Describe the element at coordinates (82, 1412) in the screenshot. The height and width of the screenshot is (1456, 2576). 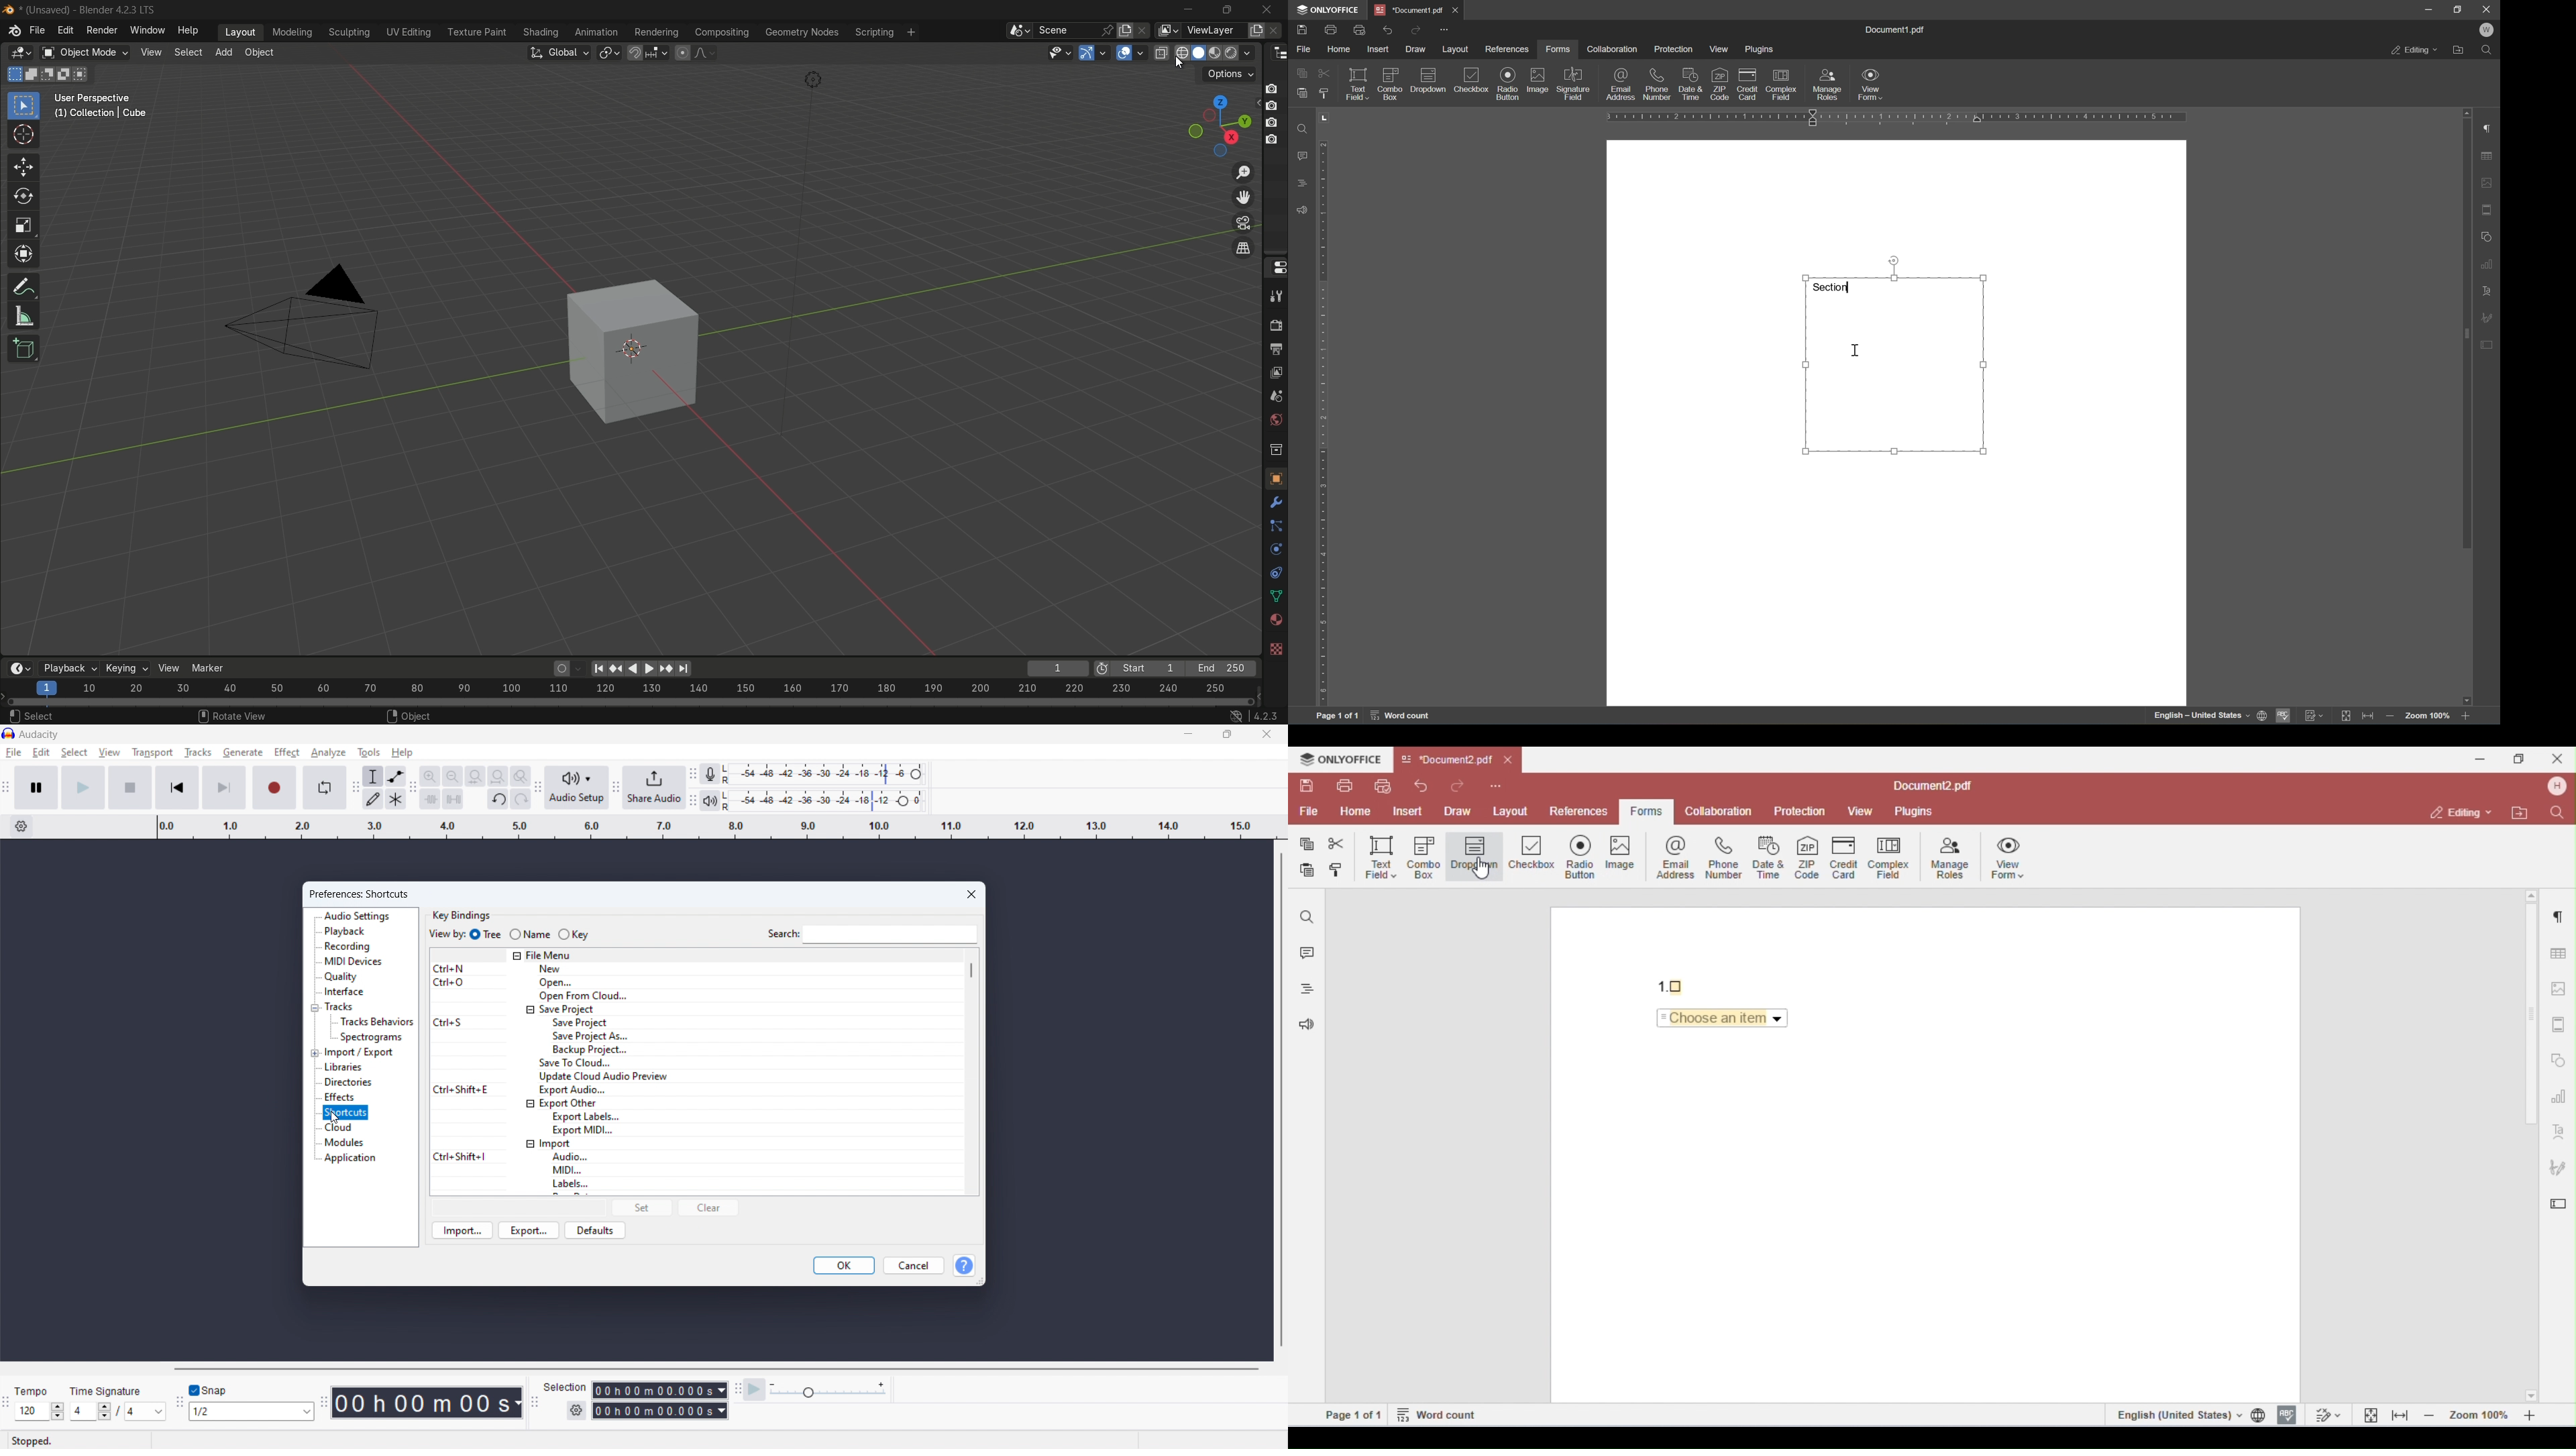
I see `Input time signature` at that location.